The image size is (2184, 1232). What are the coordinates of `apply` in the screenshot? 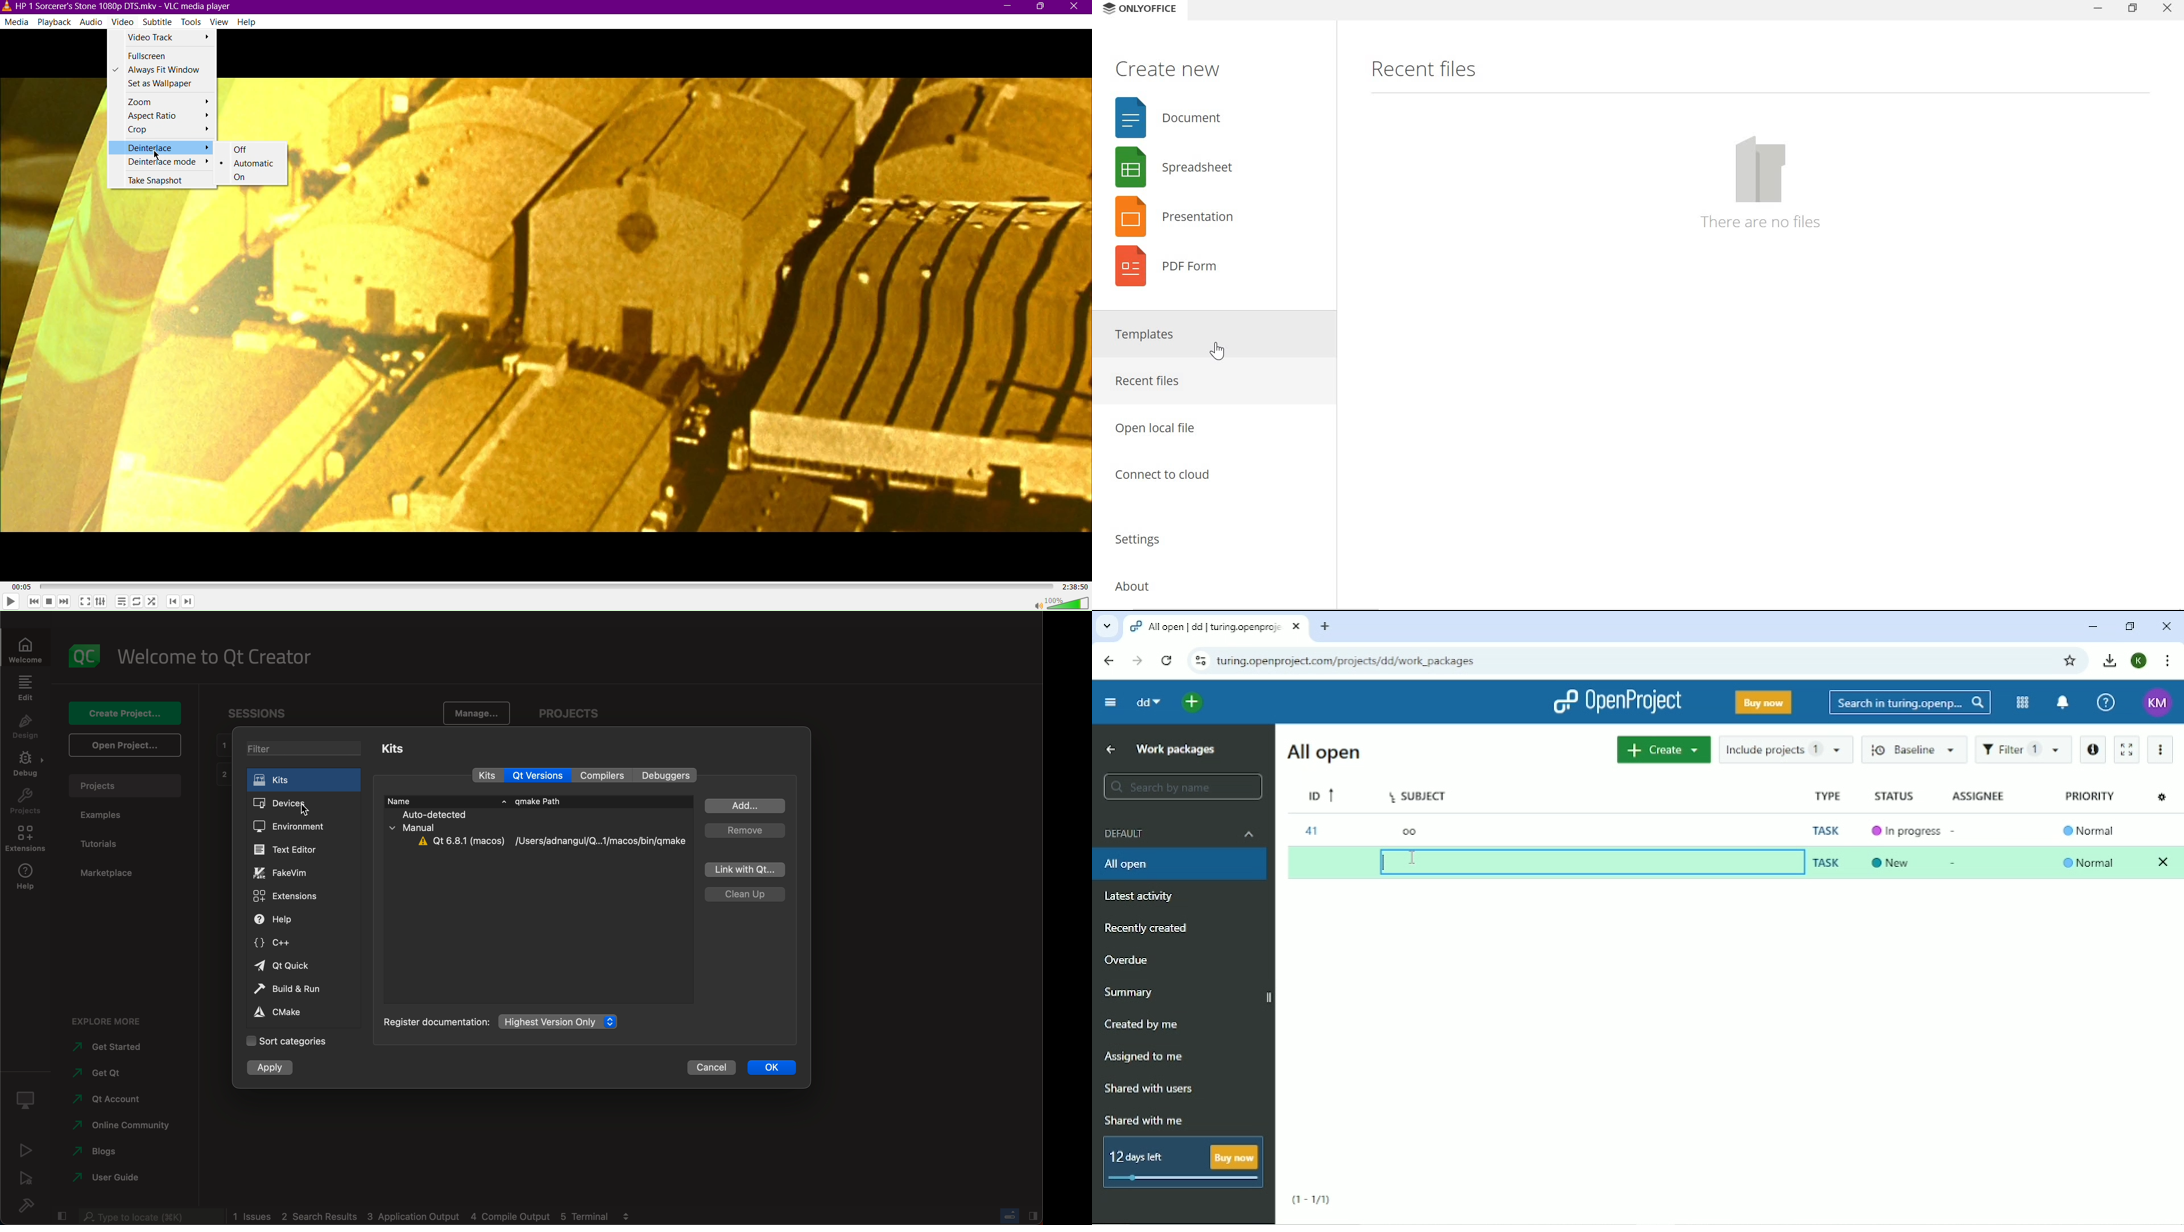 It's located at (274, 1070).